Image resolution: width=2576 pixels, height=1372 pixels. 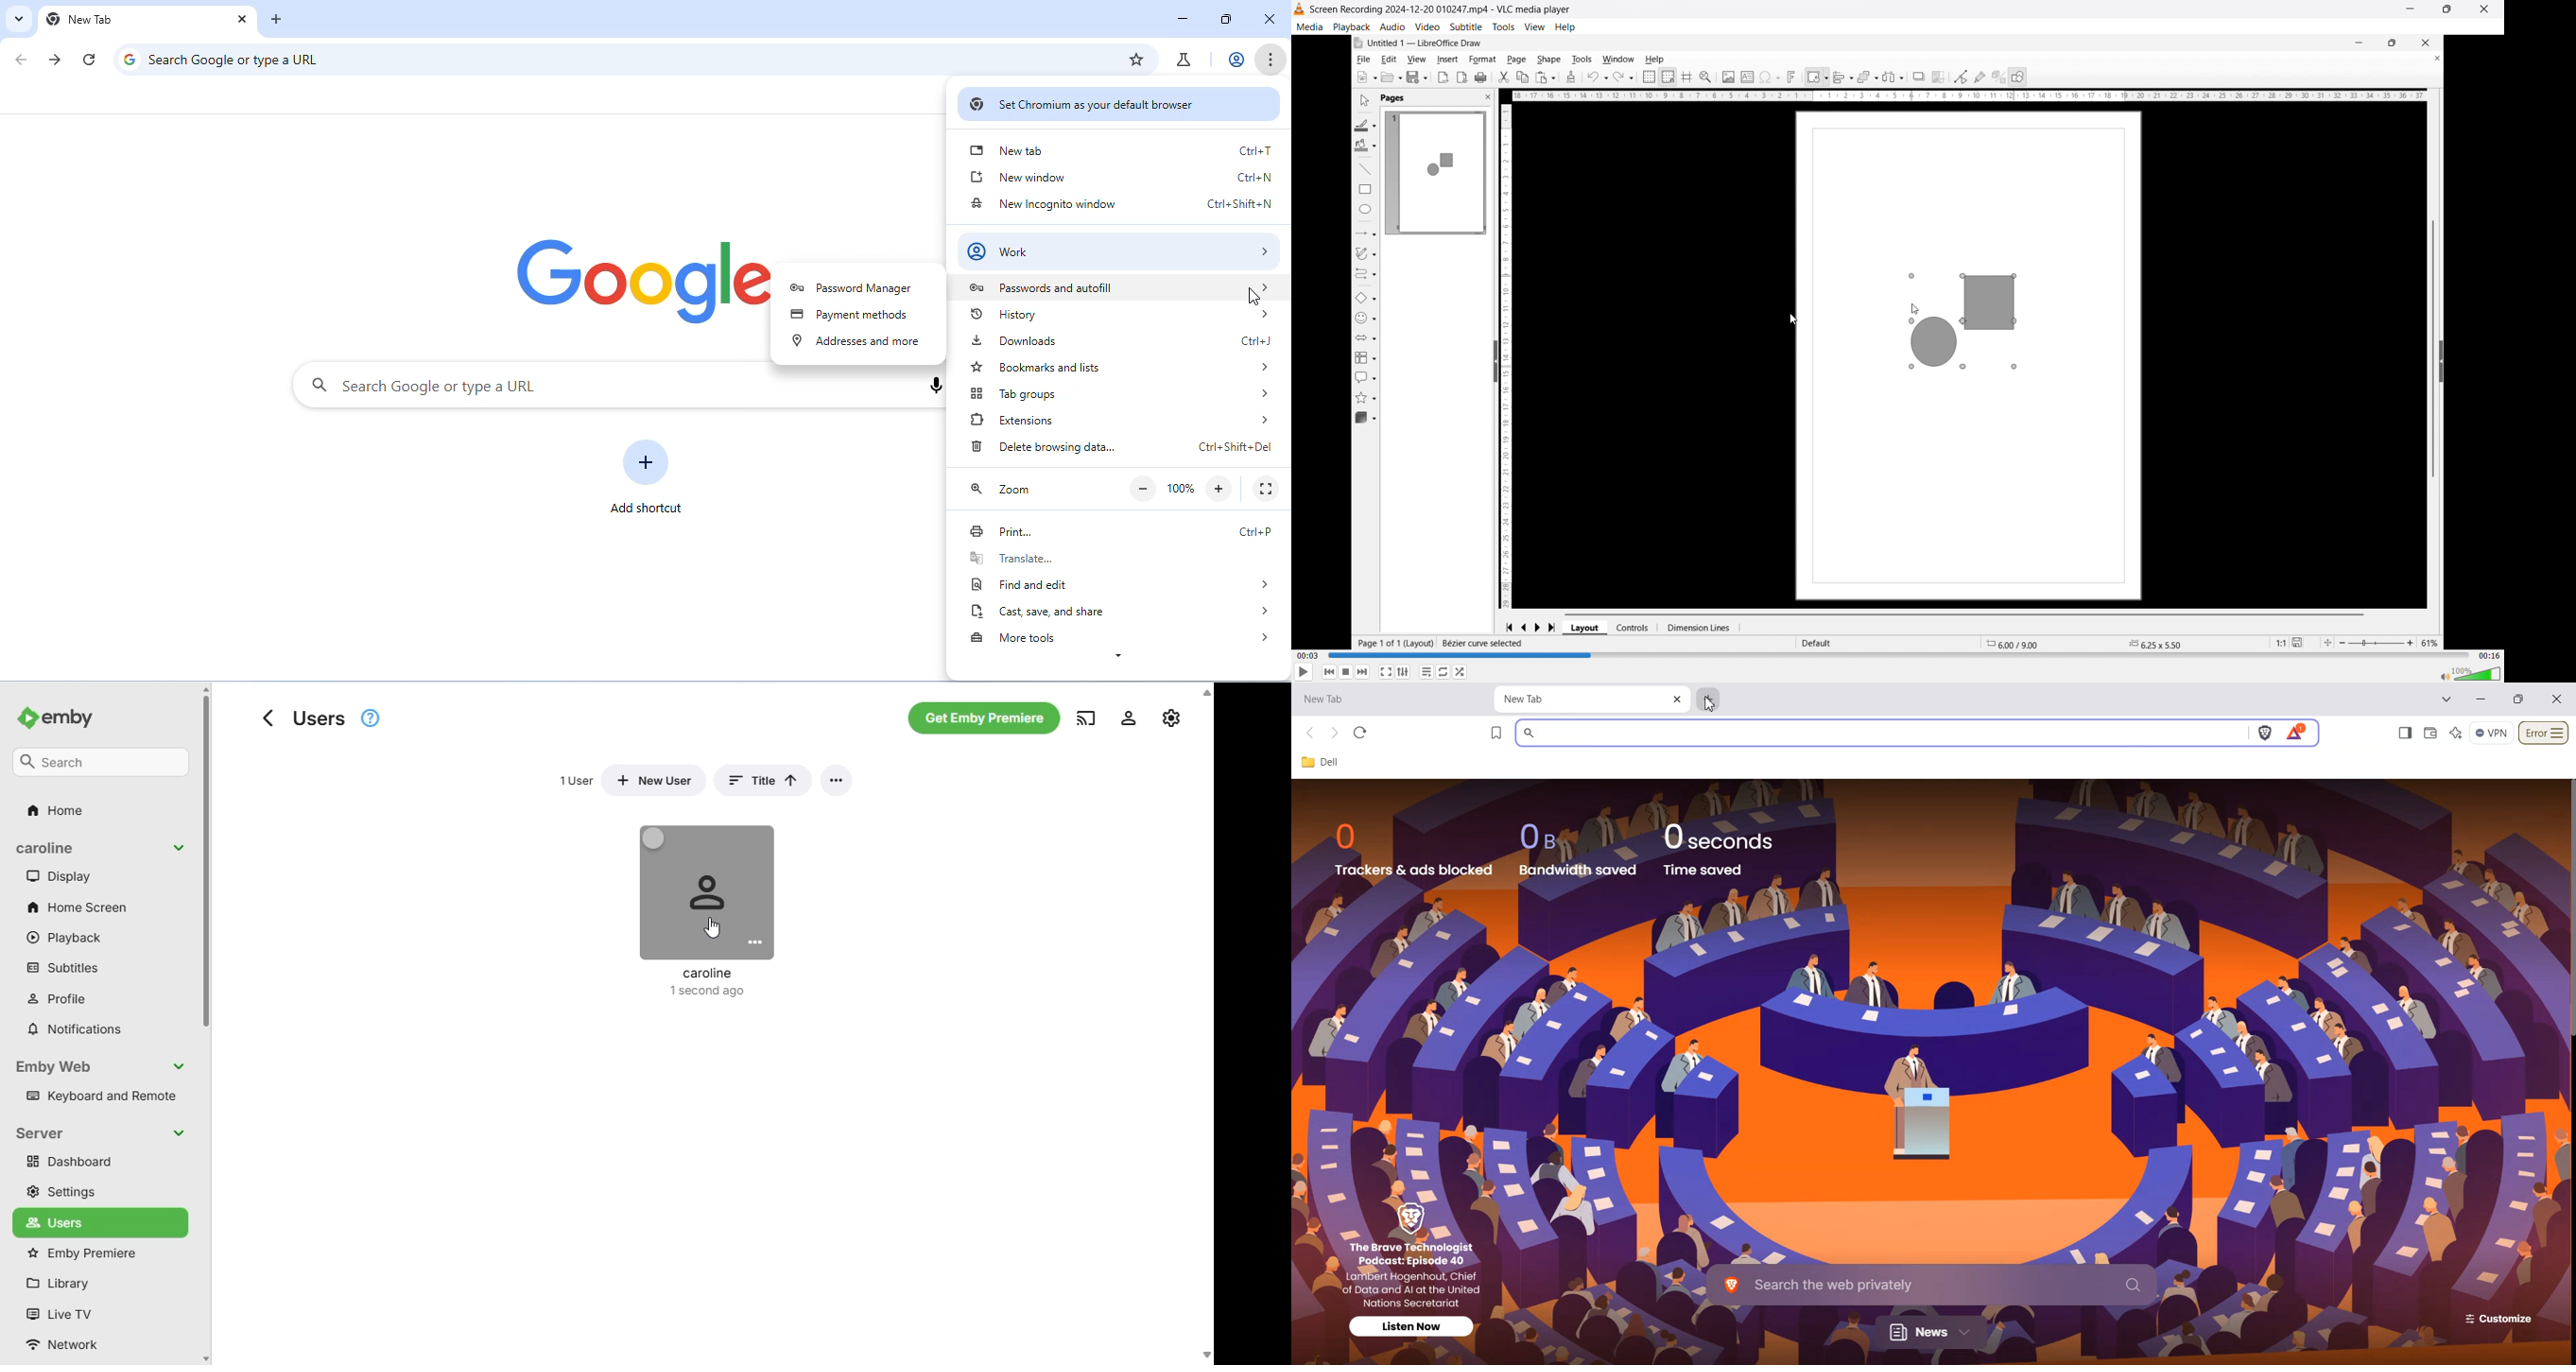 What do you see at coordinates (1386, 672) in the screenshot?
I see `Full screen` at bounding box center [1386, 672].